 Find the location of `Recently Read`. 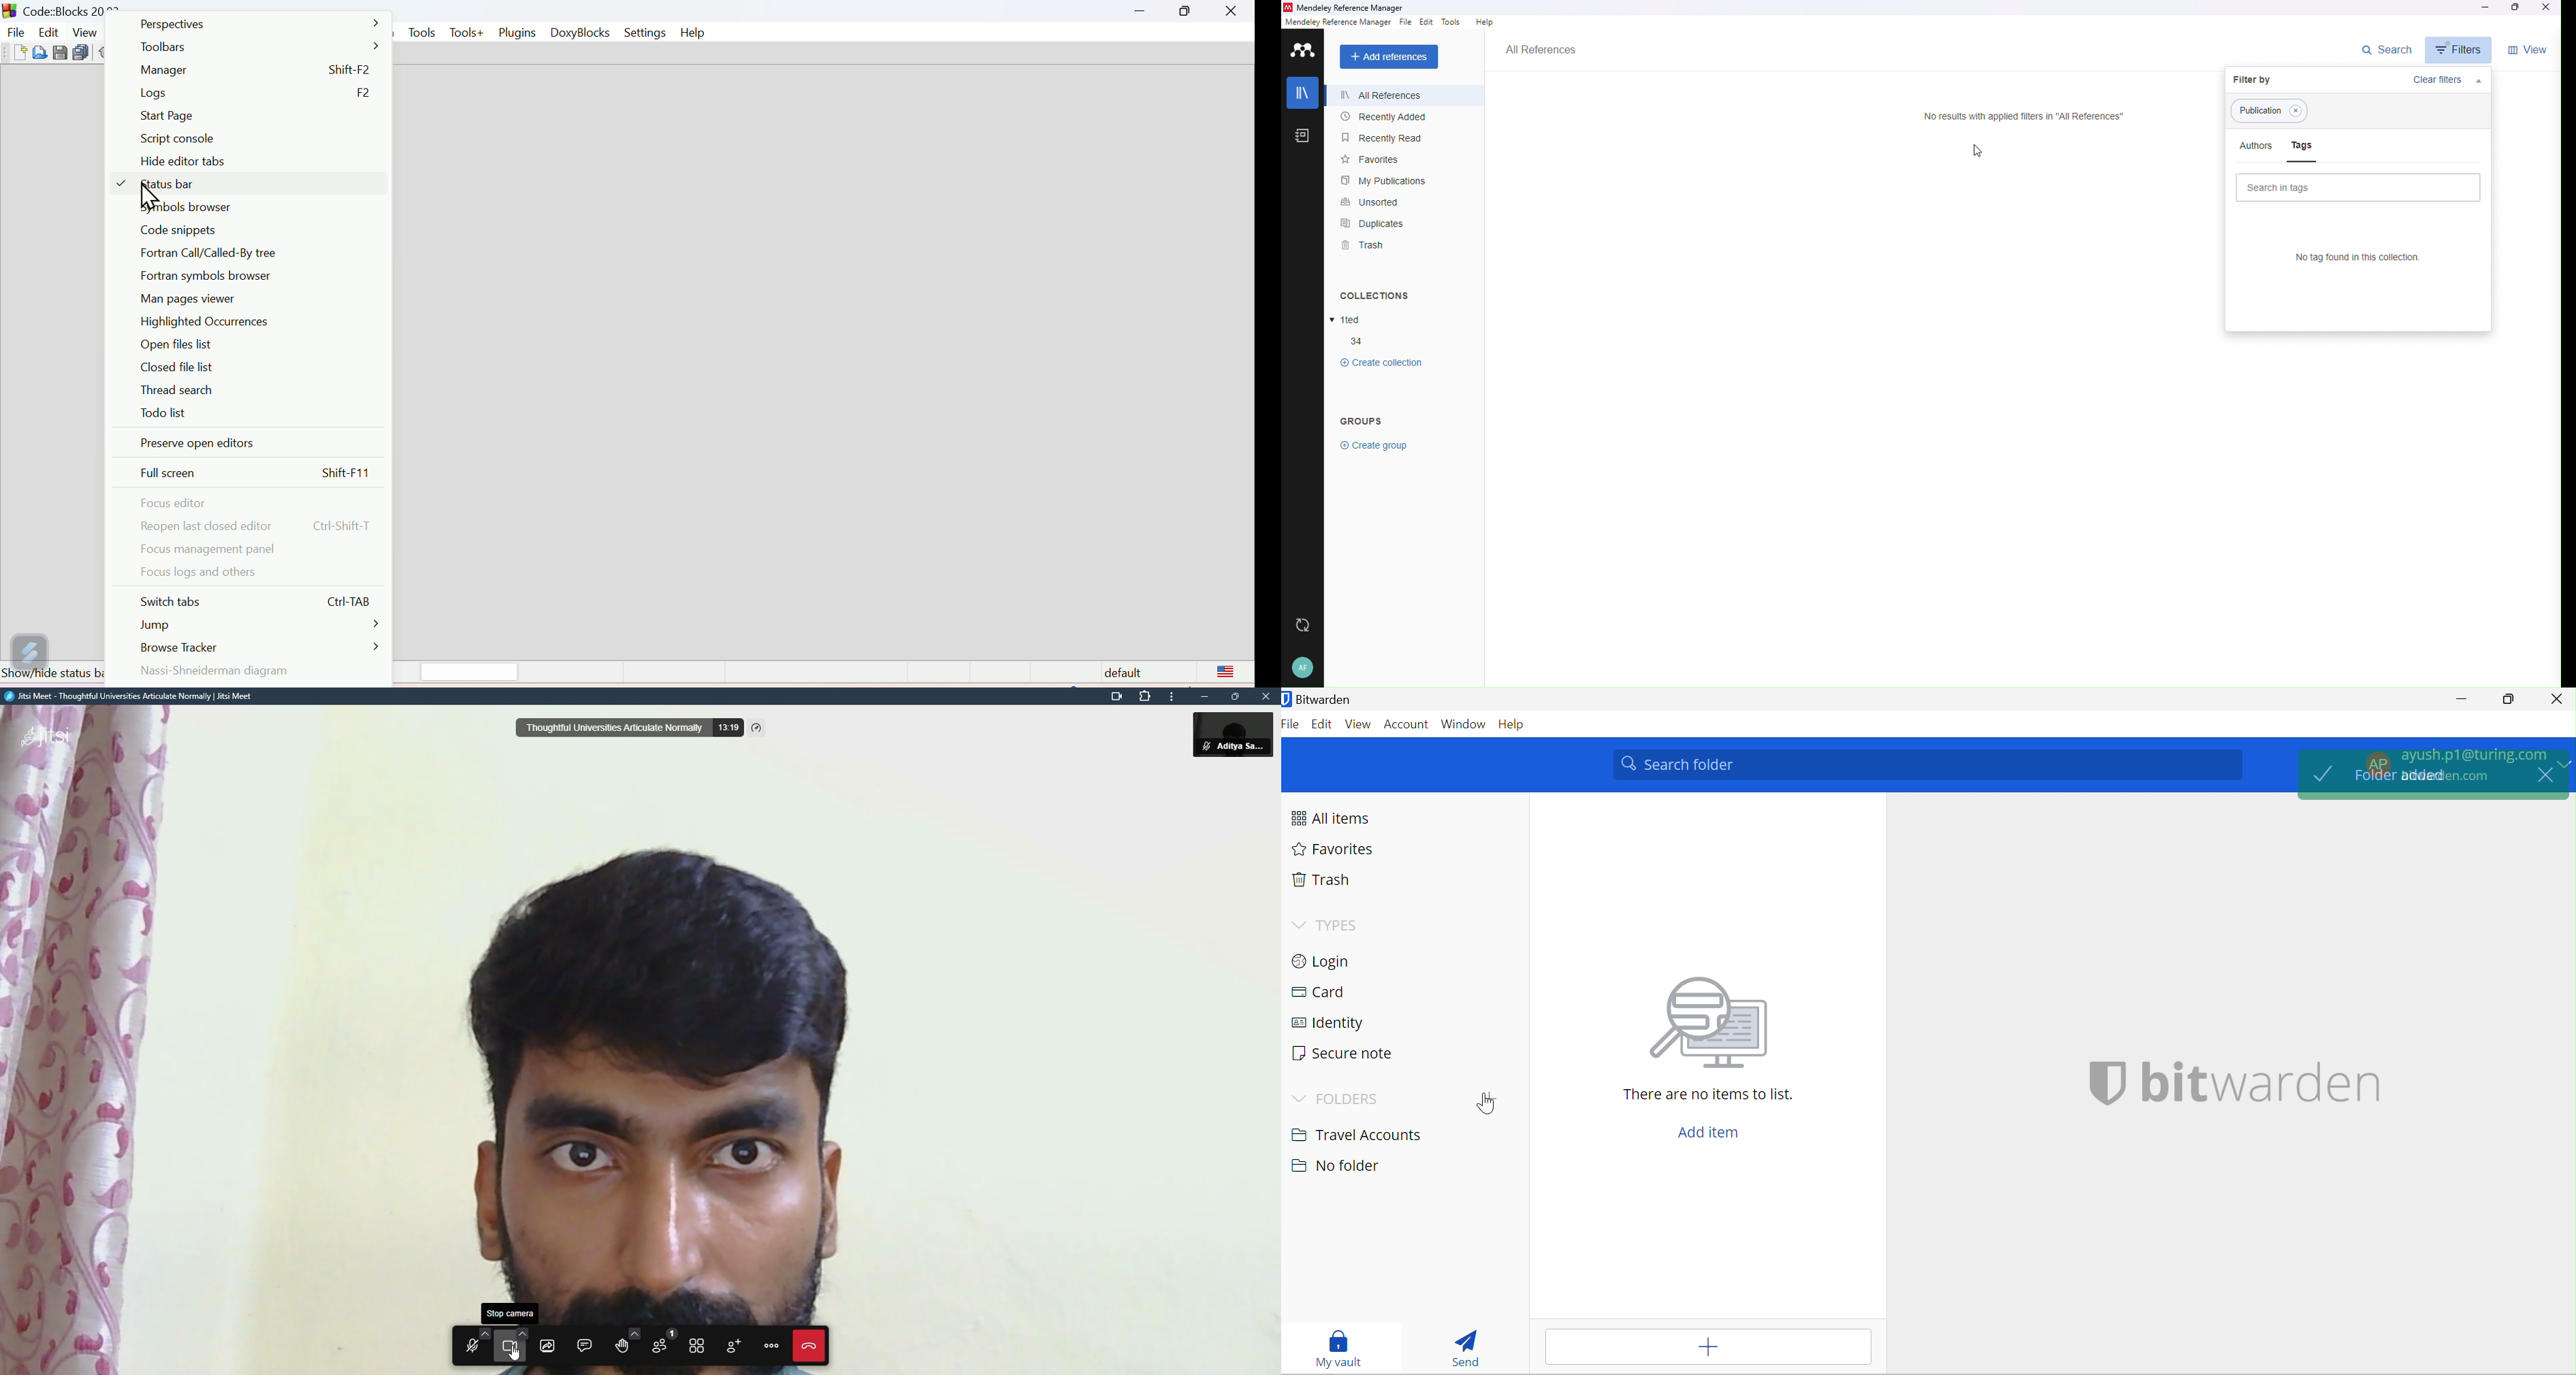

Recently Read is located at coordinates (1385, 139).